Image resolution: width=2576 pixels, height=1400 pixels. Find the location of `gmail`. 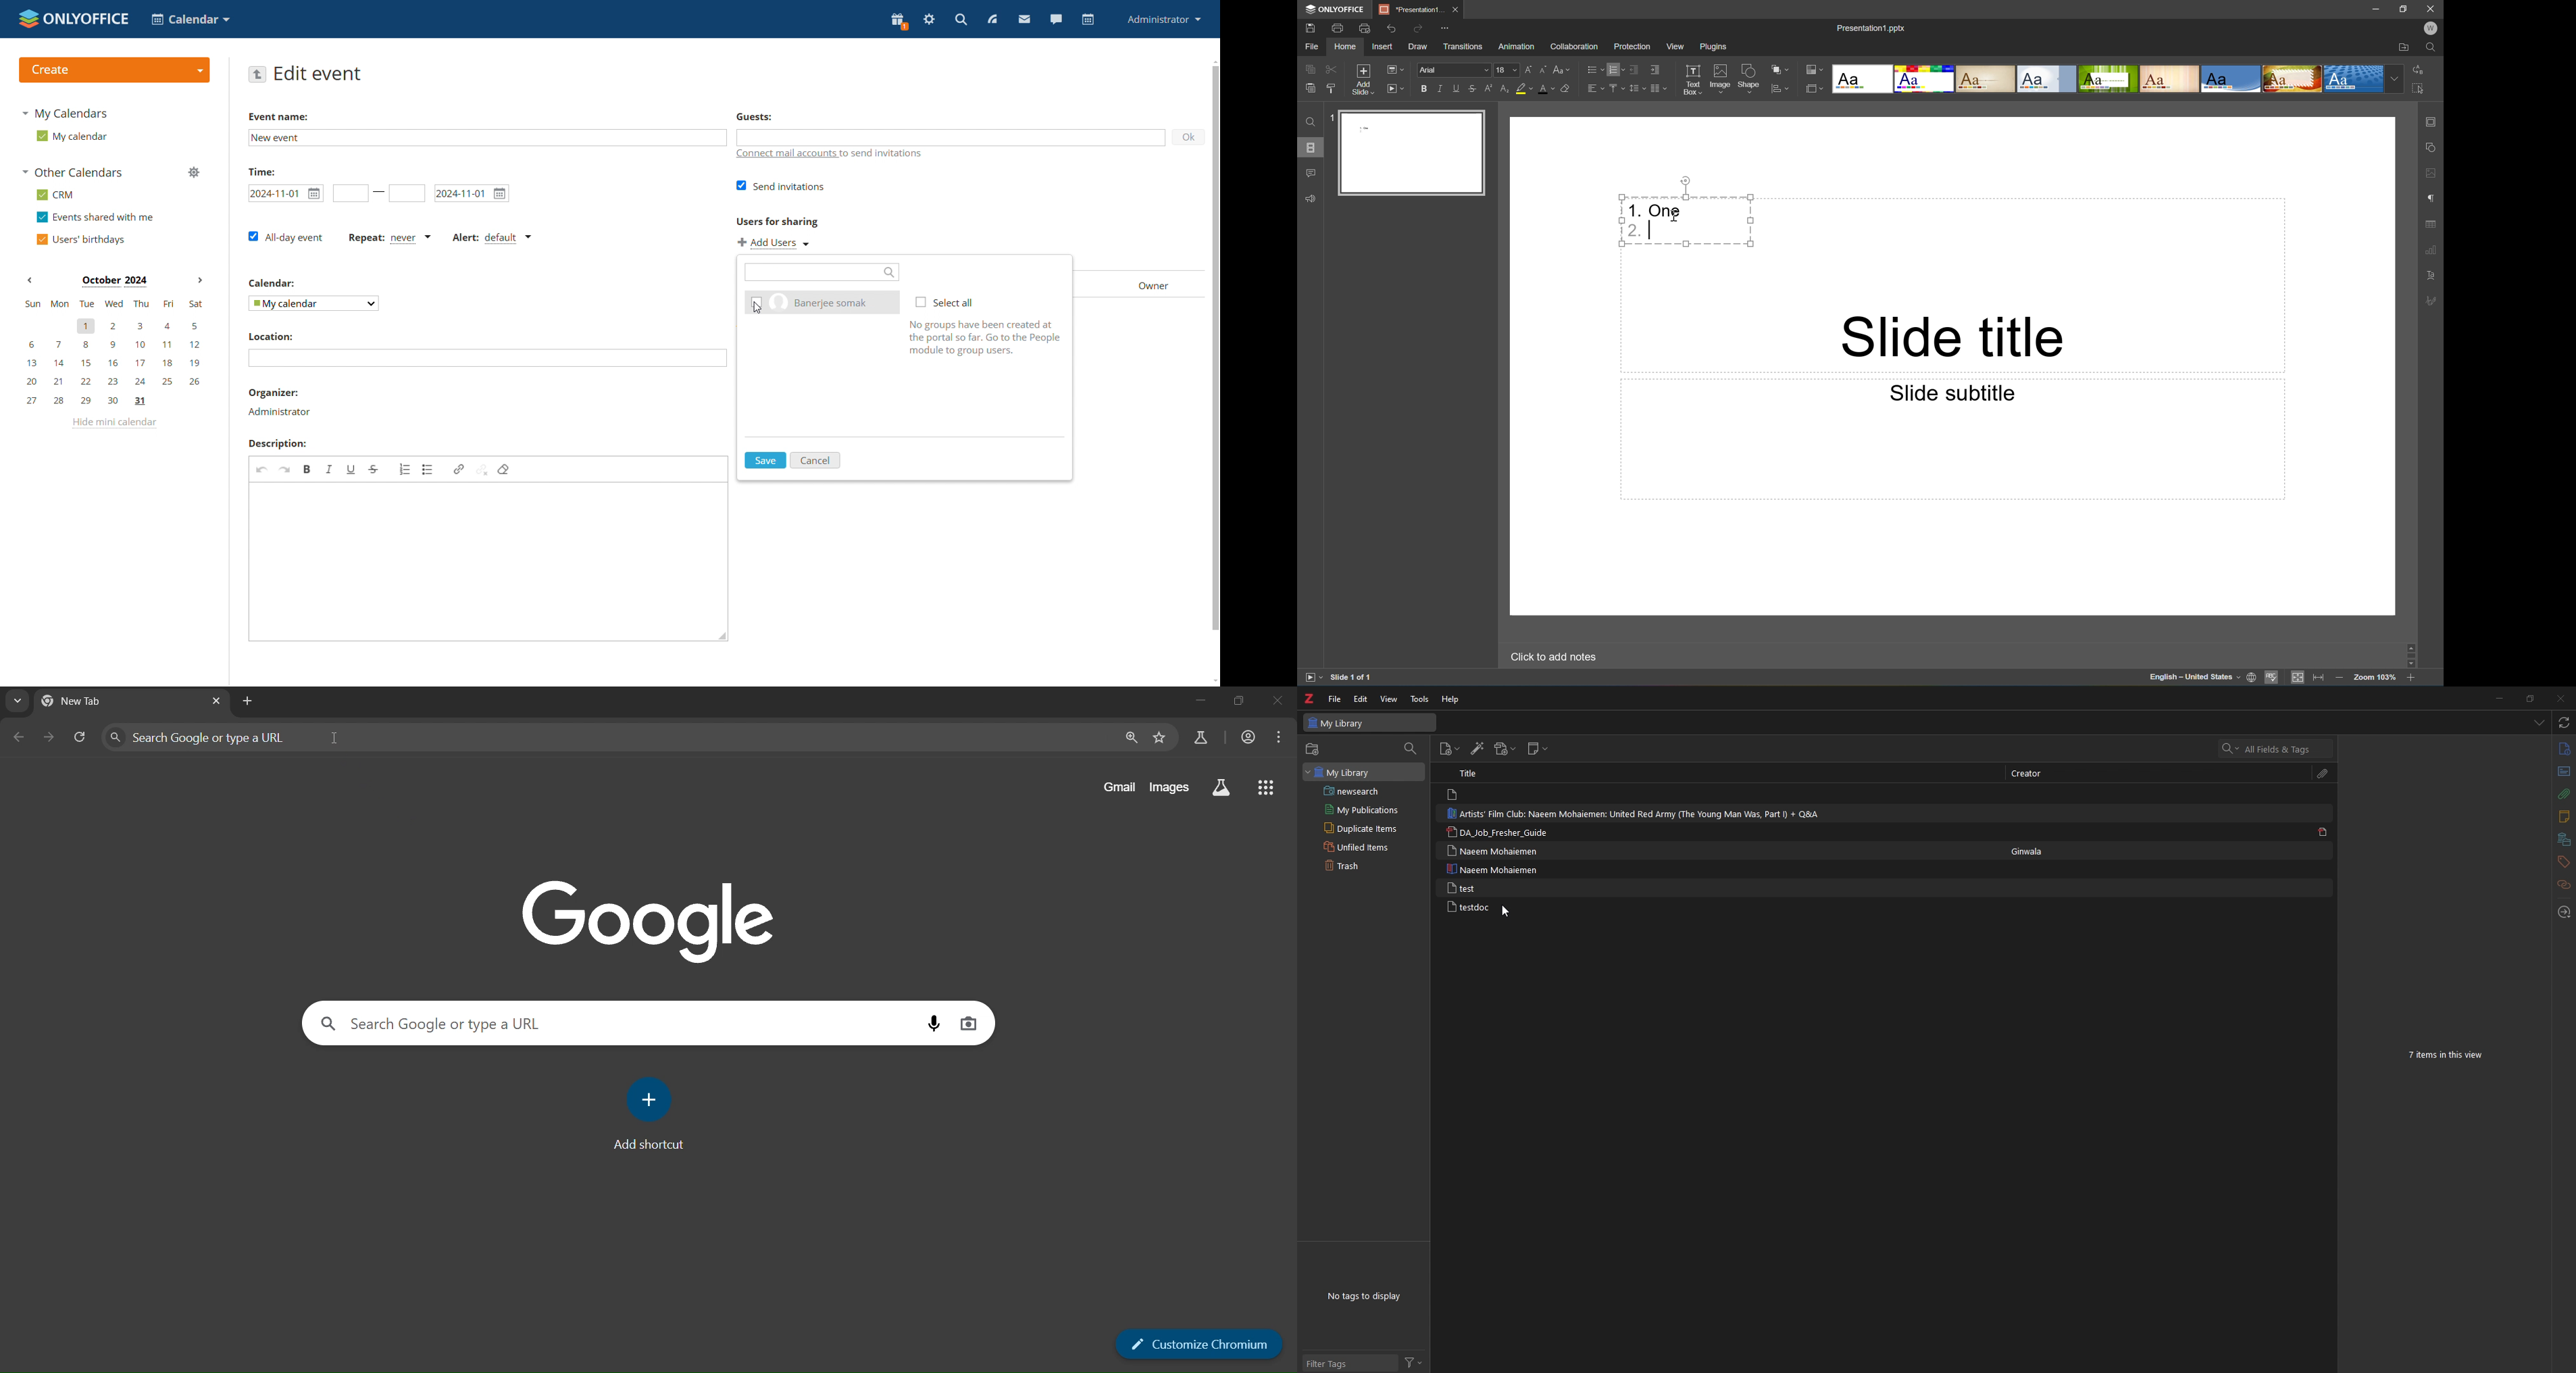

gmail is located at coordinates (1117, 788).